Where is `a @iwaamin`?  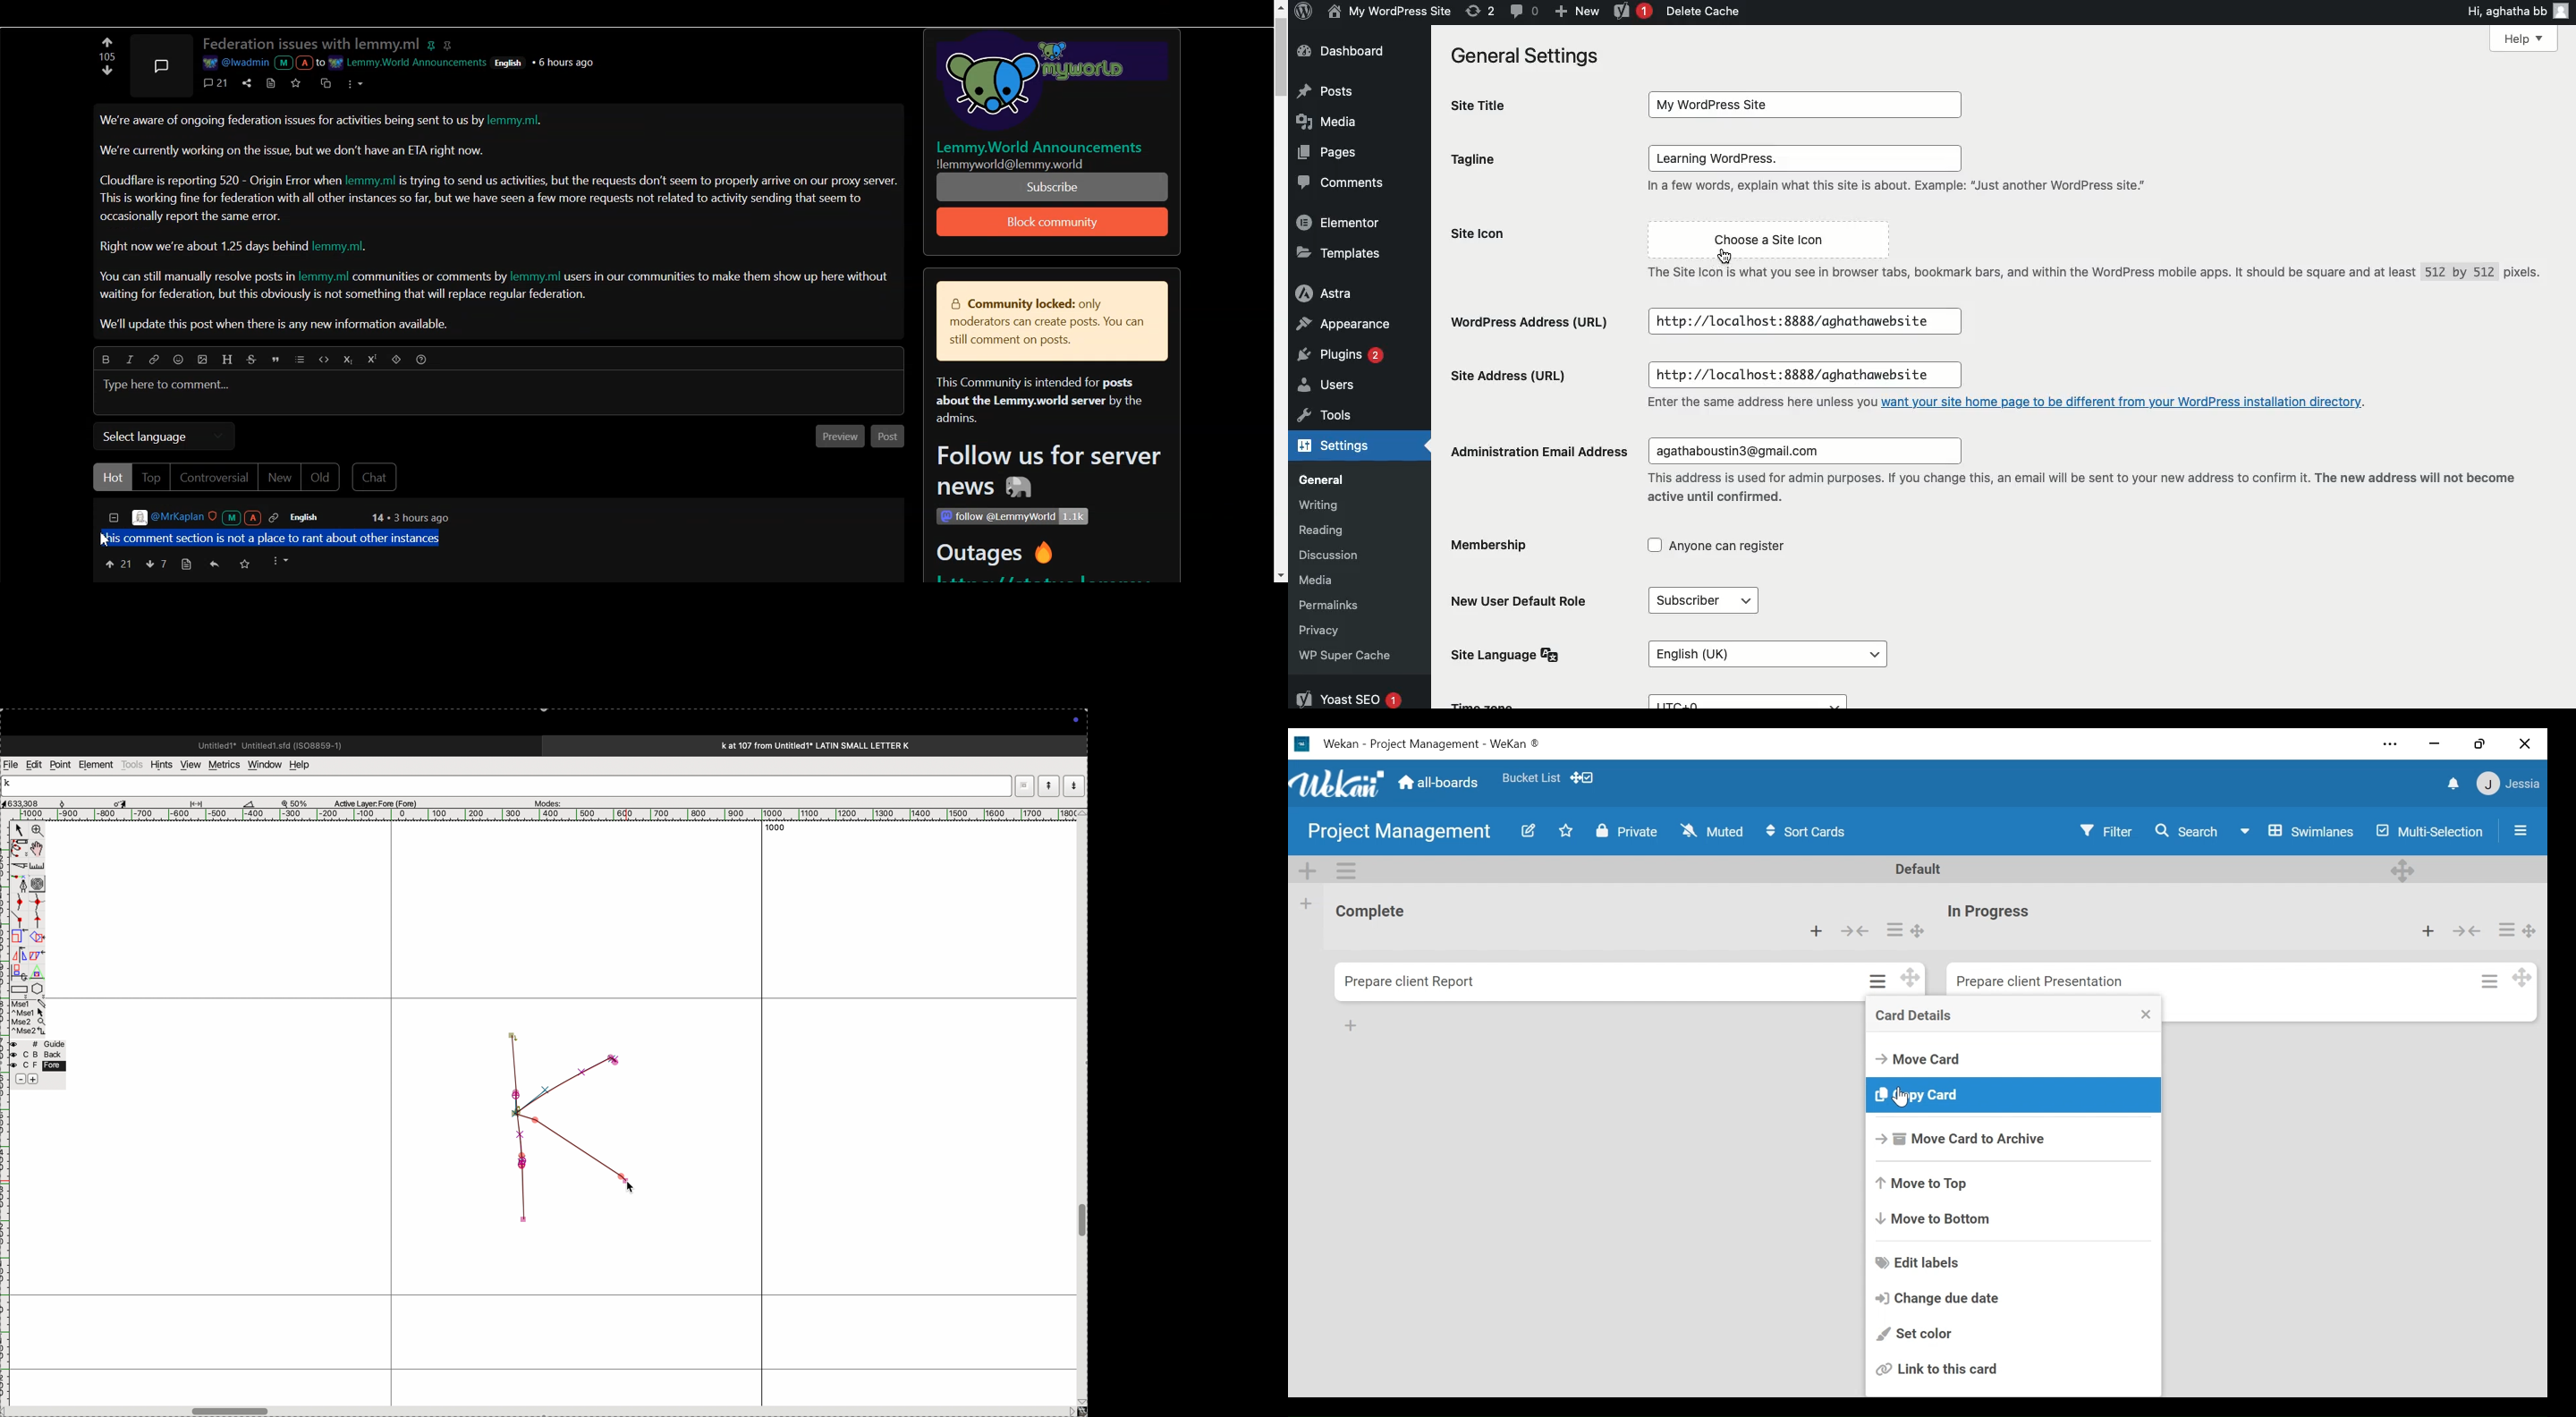
a @iwaamin is located at coordinates (262, 63).